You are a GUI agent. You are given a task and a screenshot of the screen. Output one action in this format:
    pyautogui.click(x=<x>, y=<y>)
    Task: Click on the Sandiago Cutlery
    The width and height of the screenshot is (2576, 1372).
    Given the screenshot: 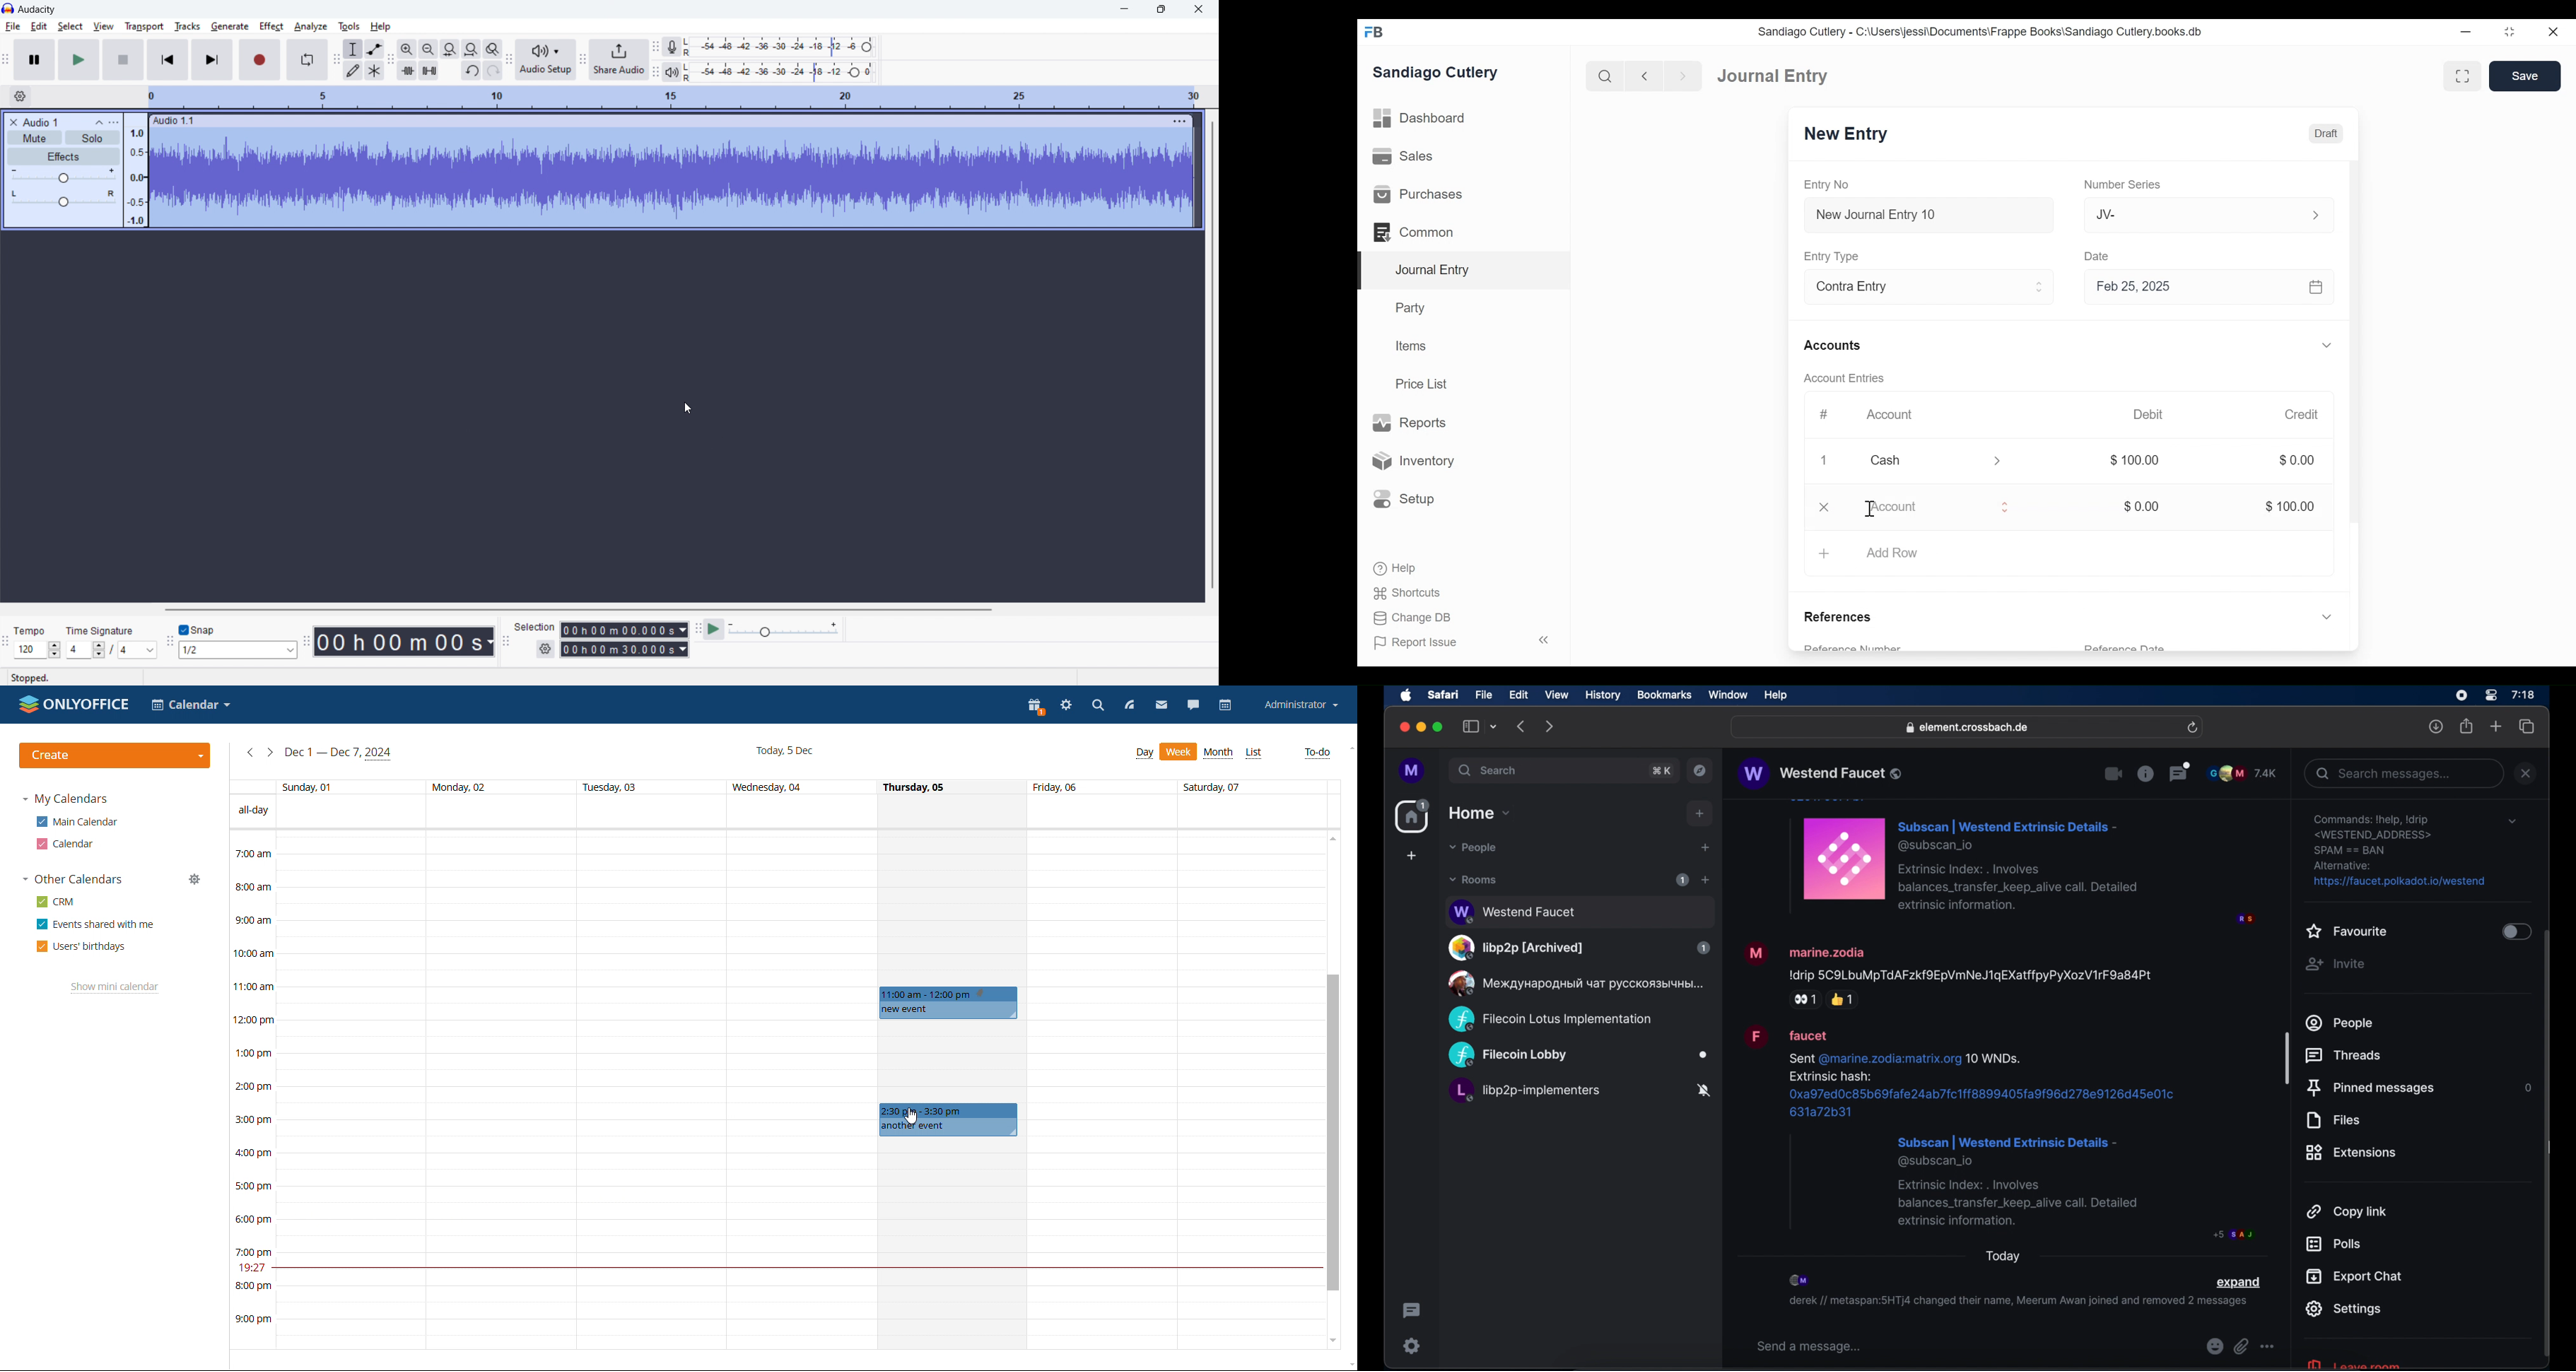 What is the action you would take?
    pyautogui.click(x=1436, y=73)
    